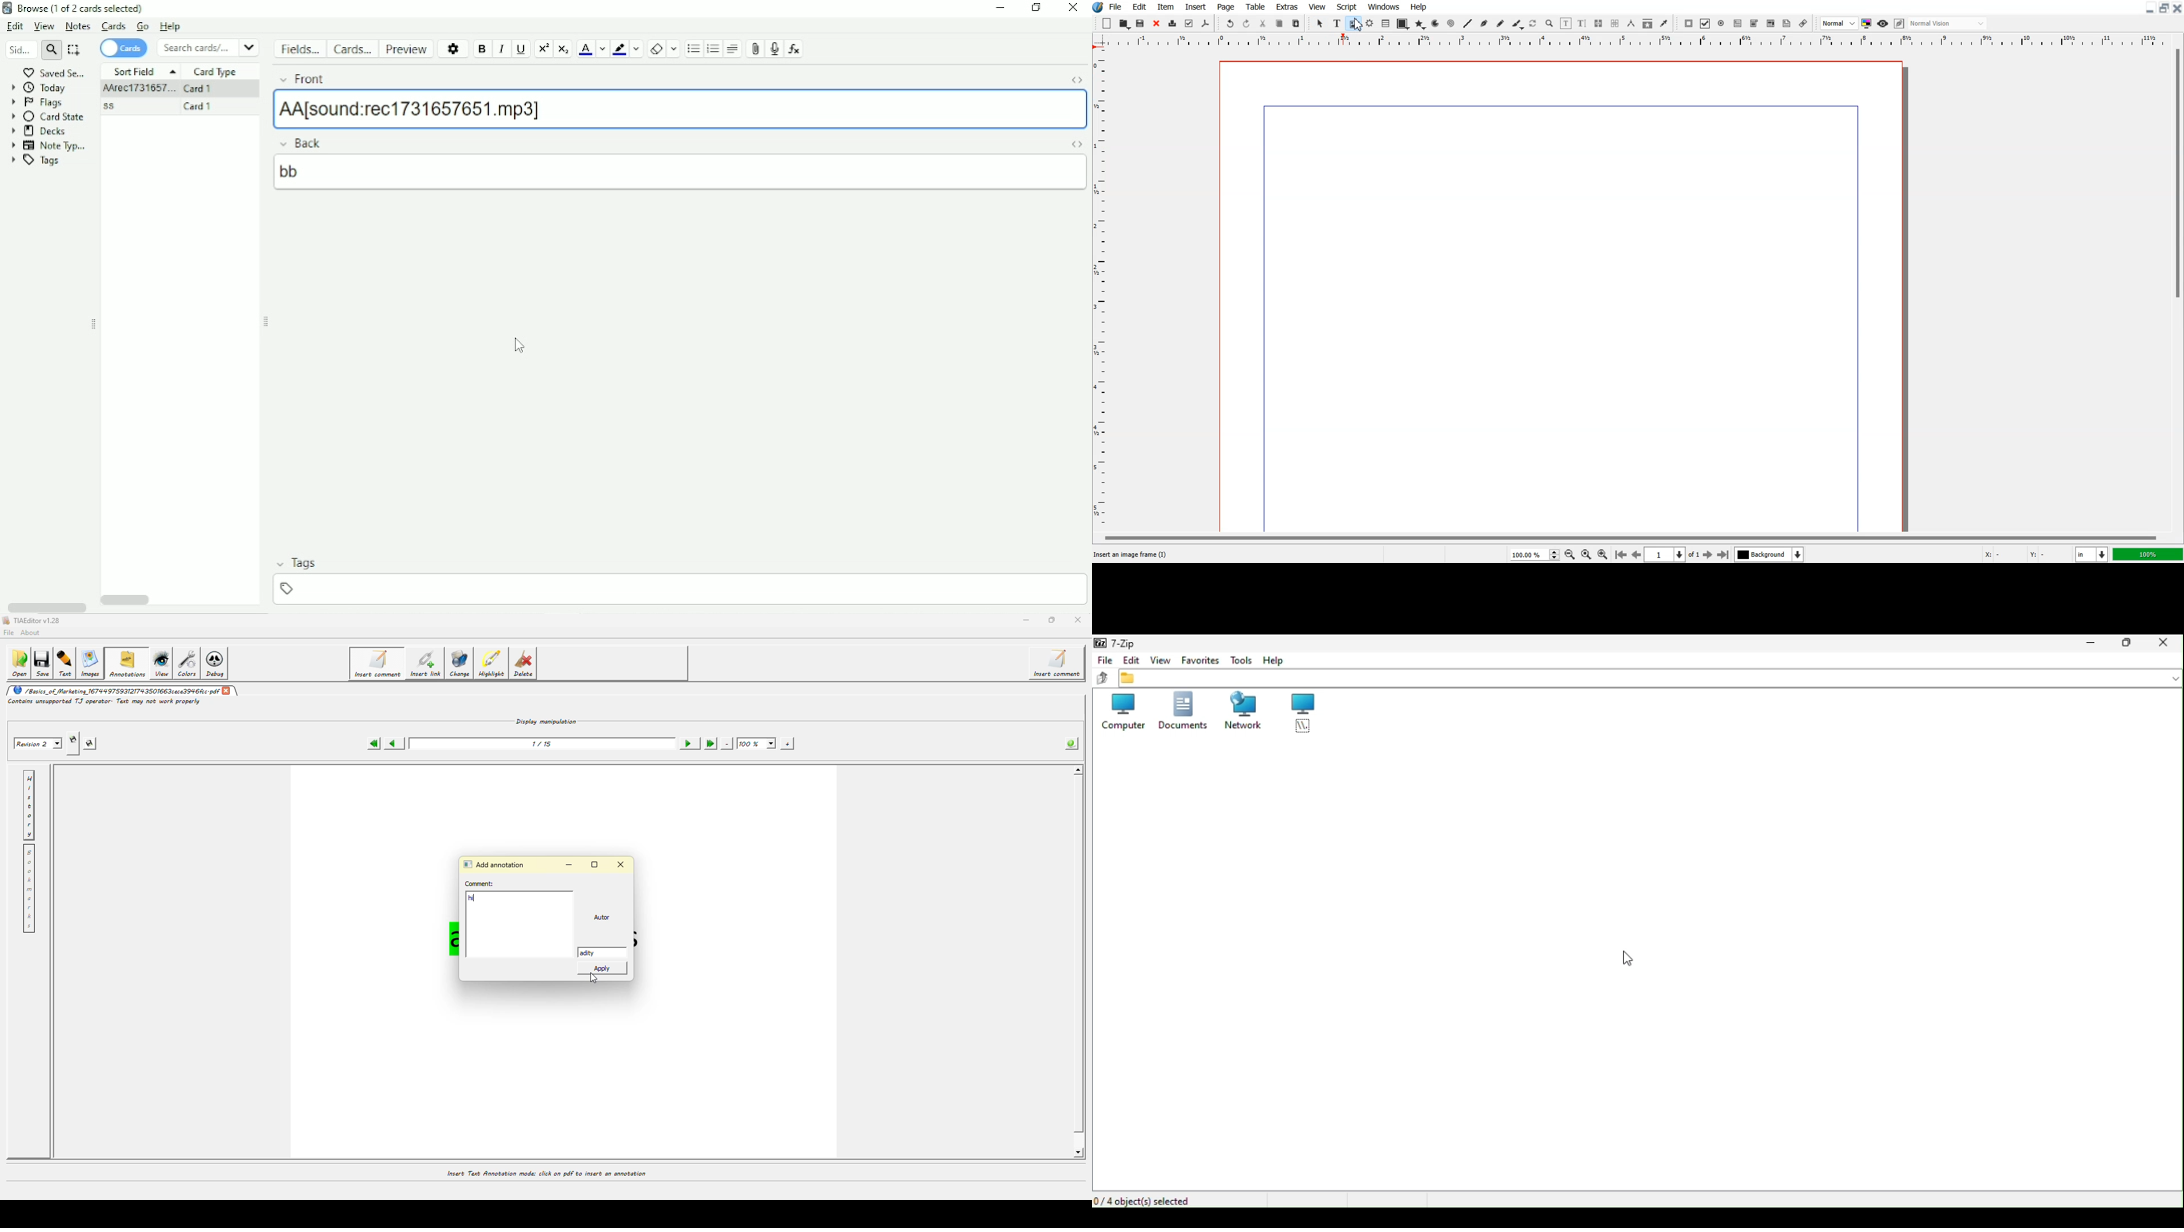 Image resolution: width=2184 pixels, height=1232 pixels. What do you see at coordinates (1125, 711) in the screenshot?
I see `Computers` at bounding box center [1125, 711].